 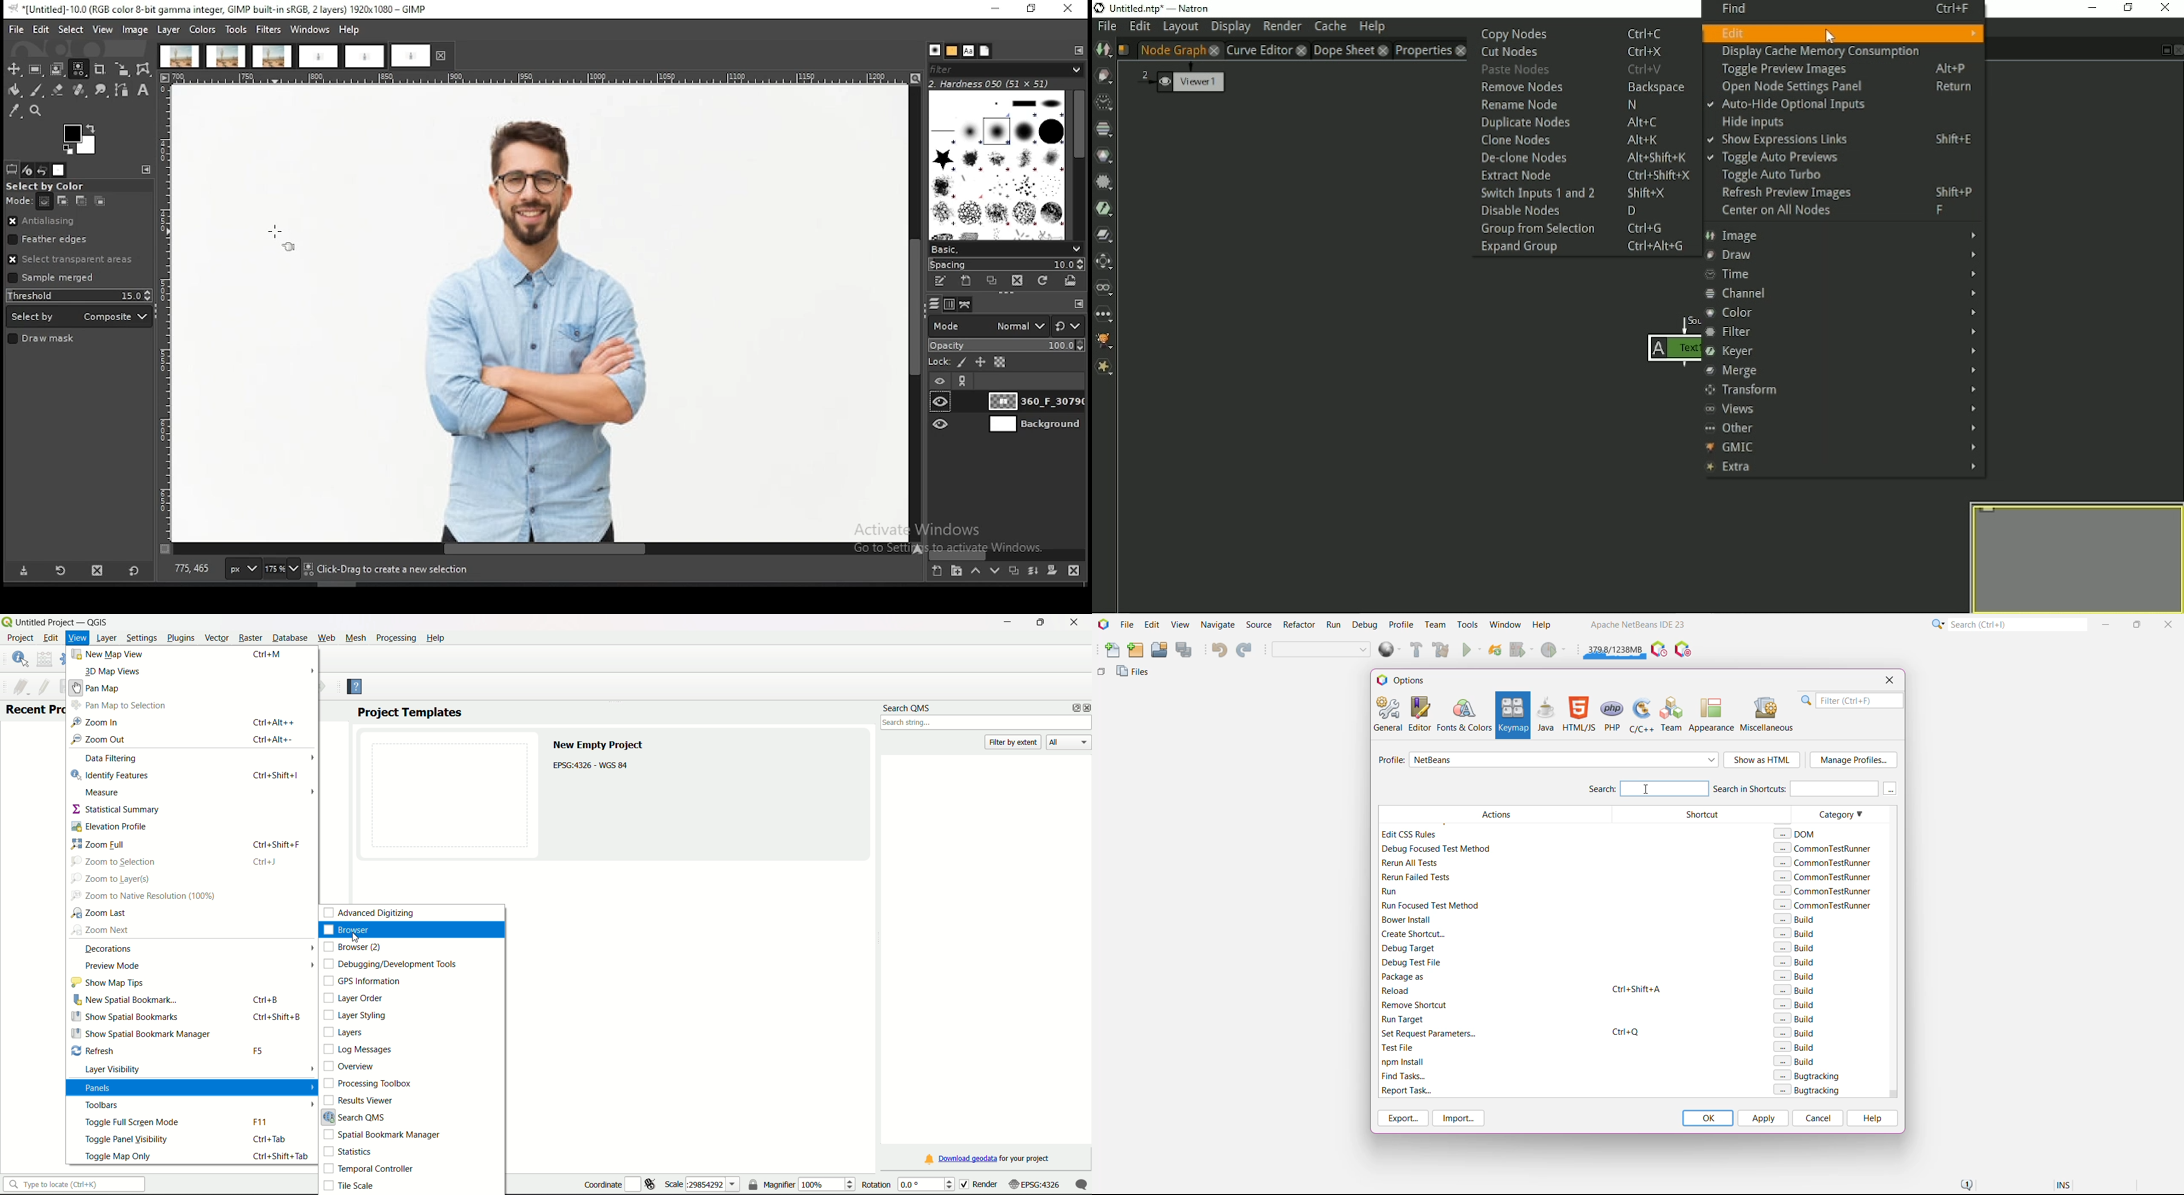 What do you see at coordinates (114, 861) in the screenshot?
I see `zoom to selection` at bounding box center [114, 861].